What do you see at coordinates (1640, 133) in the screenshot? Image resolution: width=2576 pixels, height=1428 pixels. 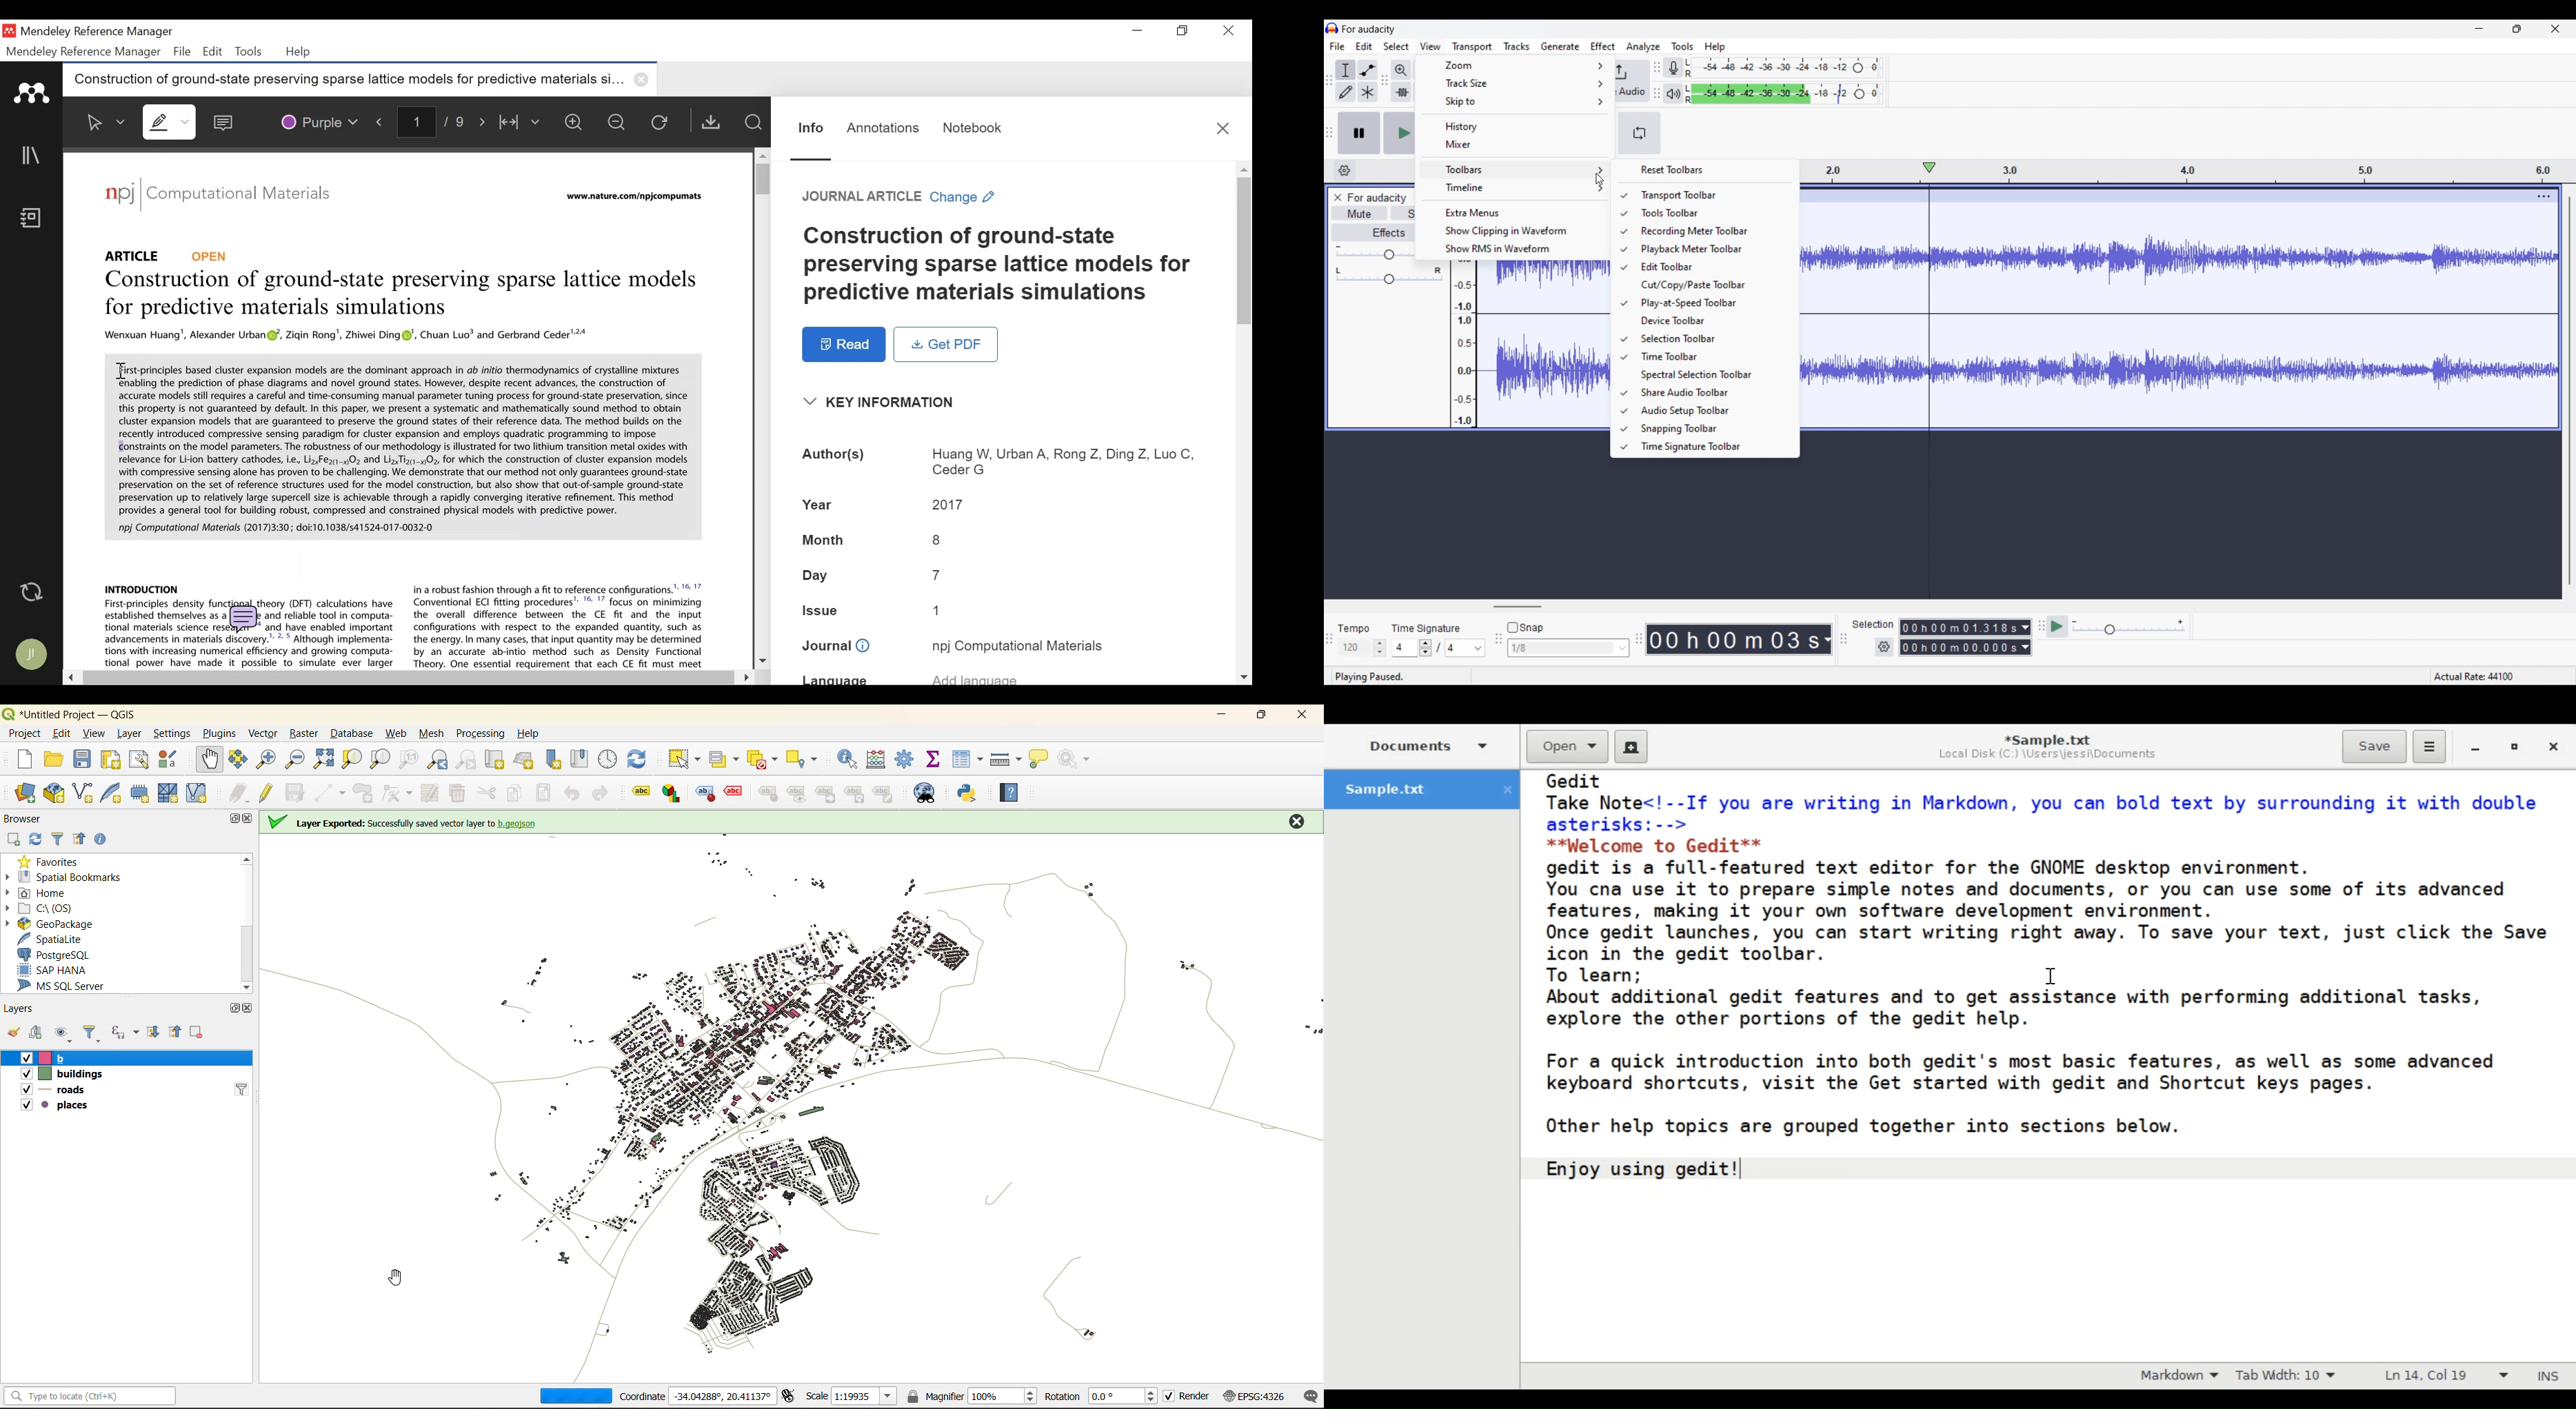 I see `Enable looping` at bounding box center [1640, 133].